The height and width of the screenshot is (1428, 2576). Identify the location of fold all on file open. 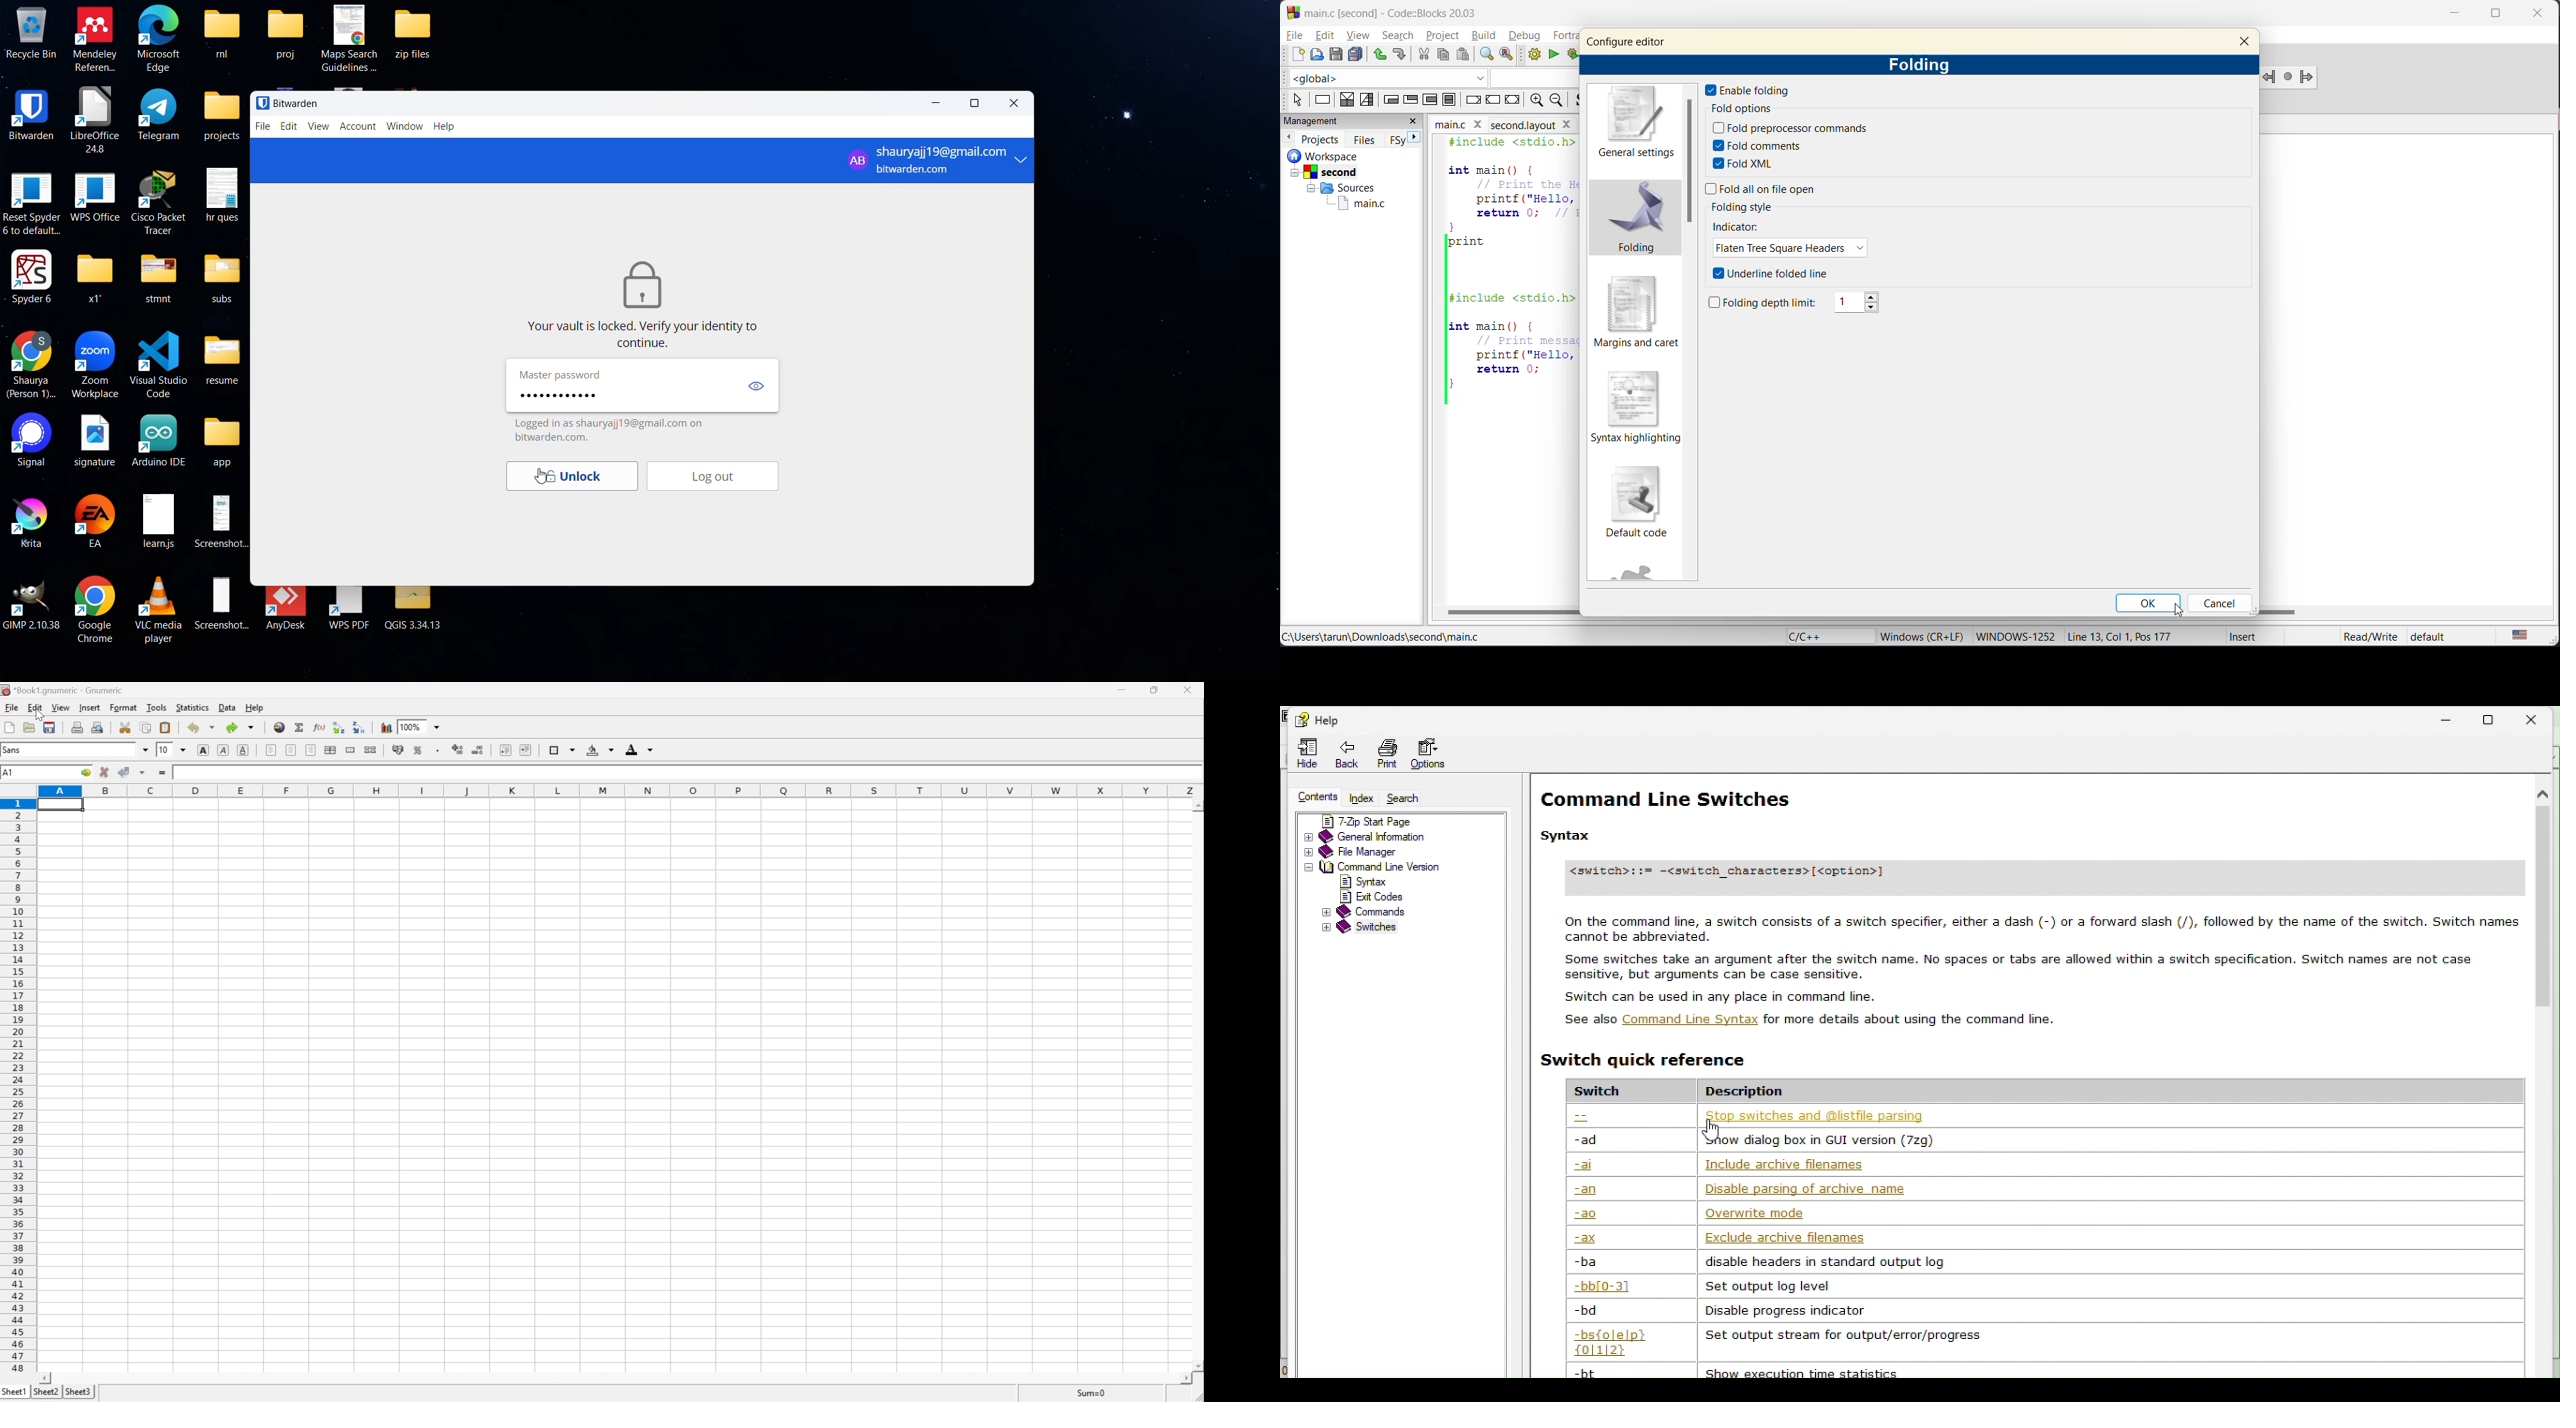
(1765, 190).